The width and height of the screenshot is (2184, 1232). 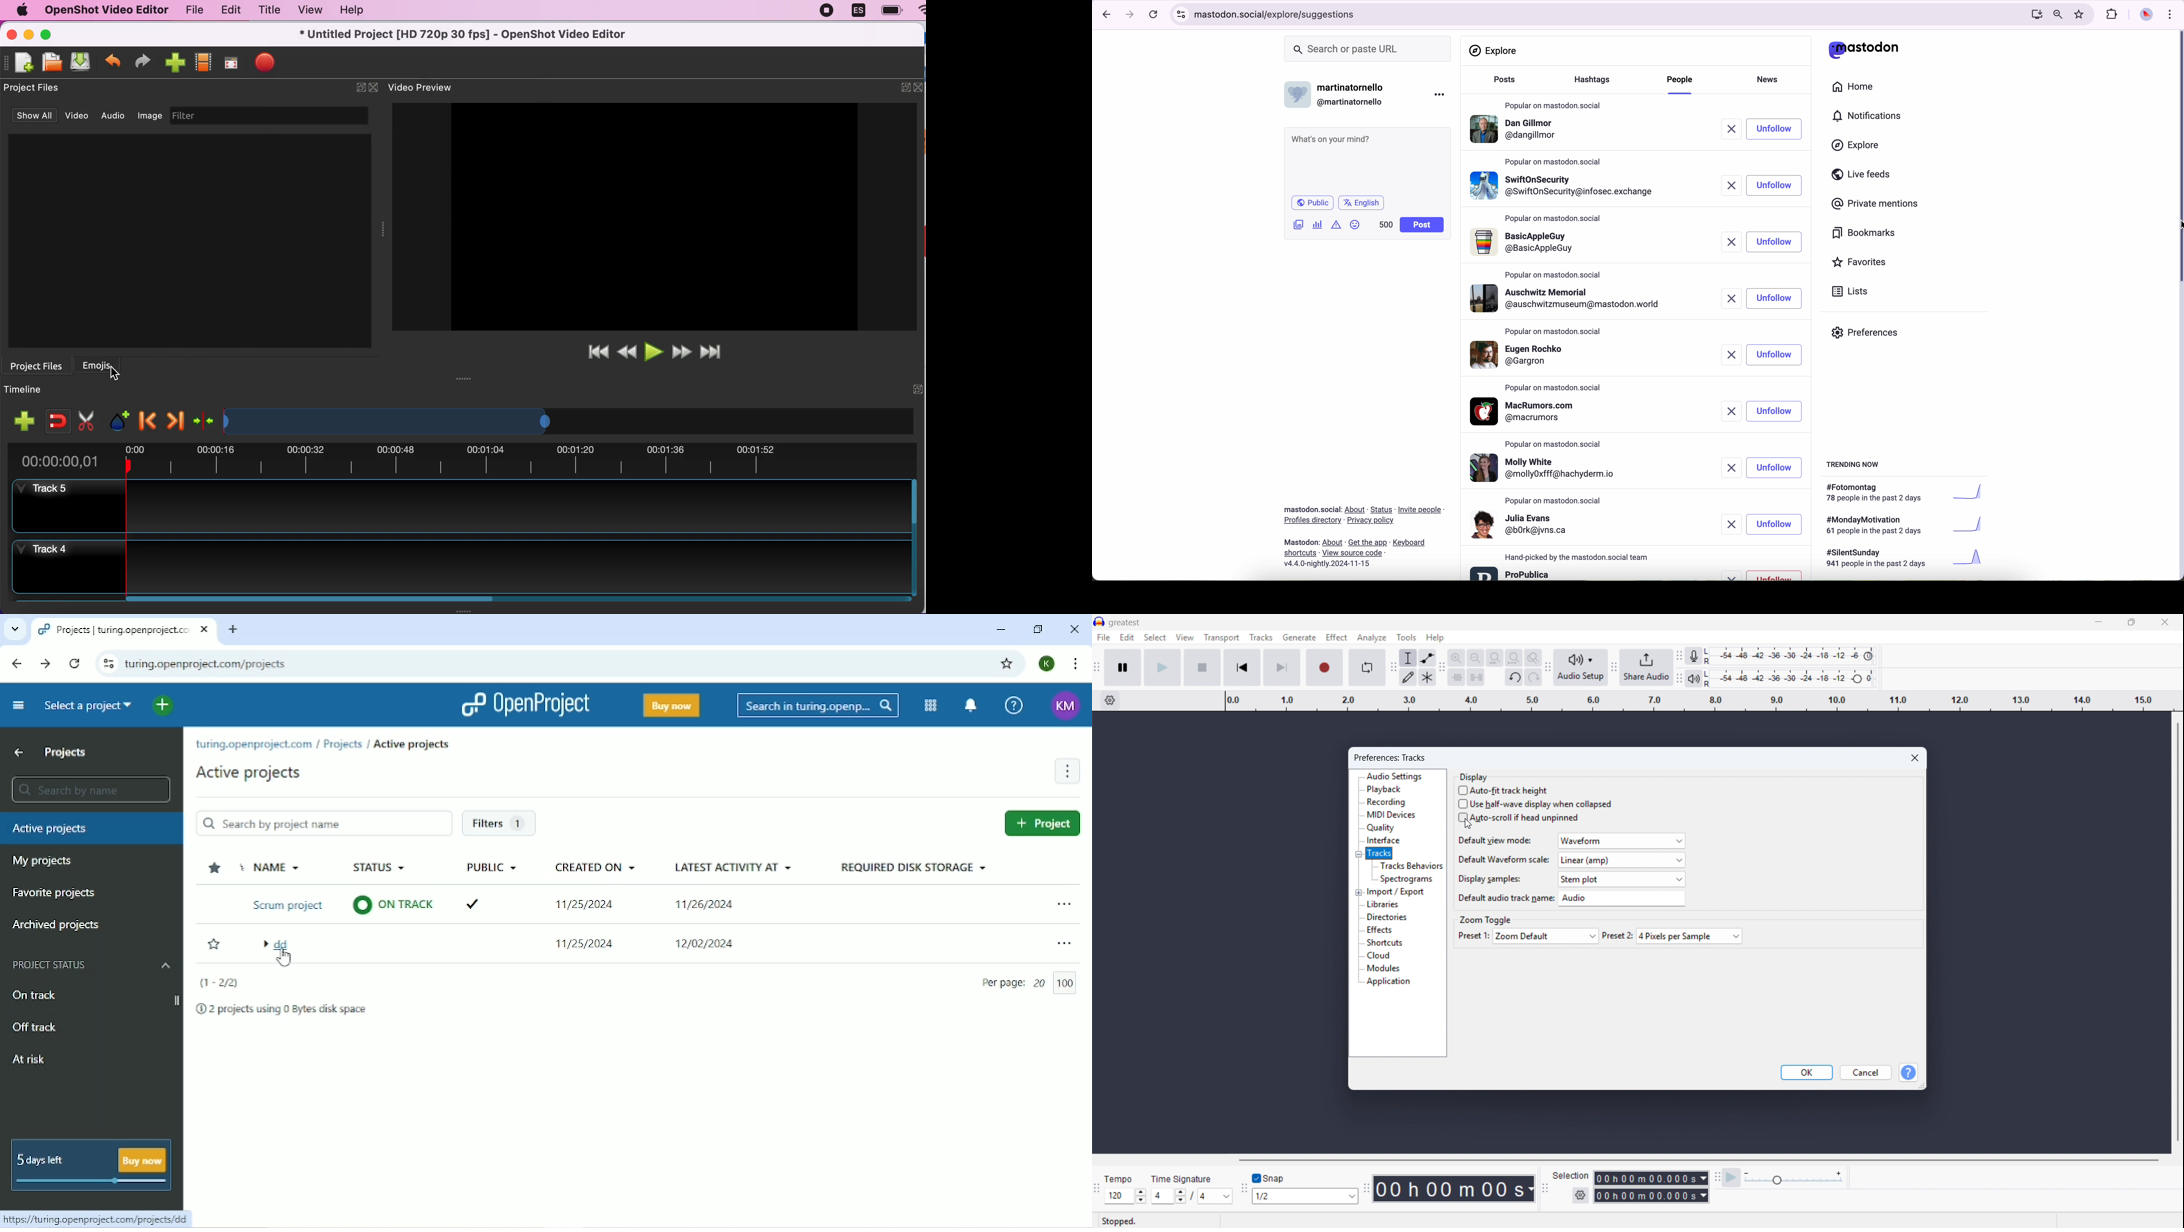 What do you see at coordinates (1732, 1178) in the screenshot?
I see `Play at speed ` at bounding box center [1732, 1178].